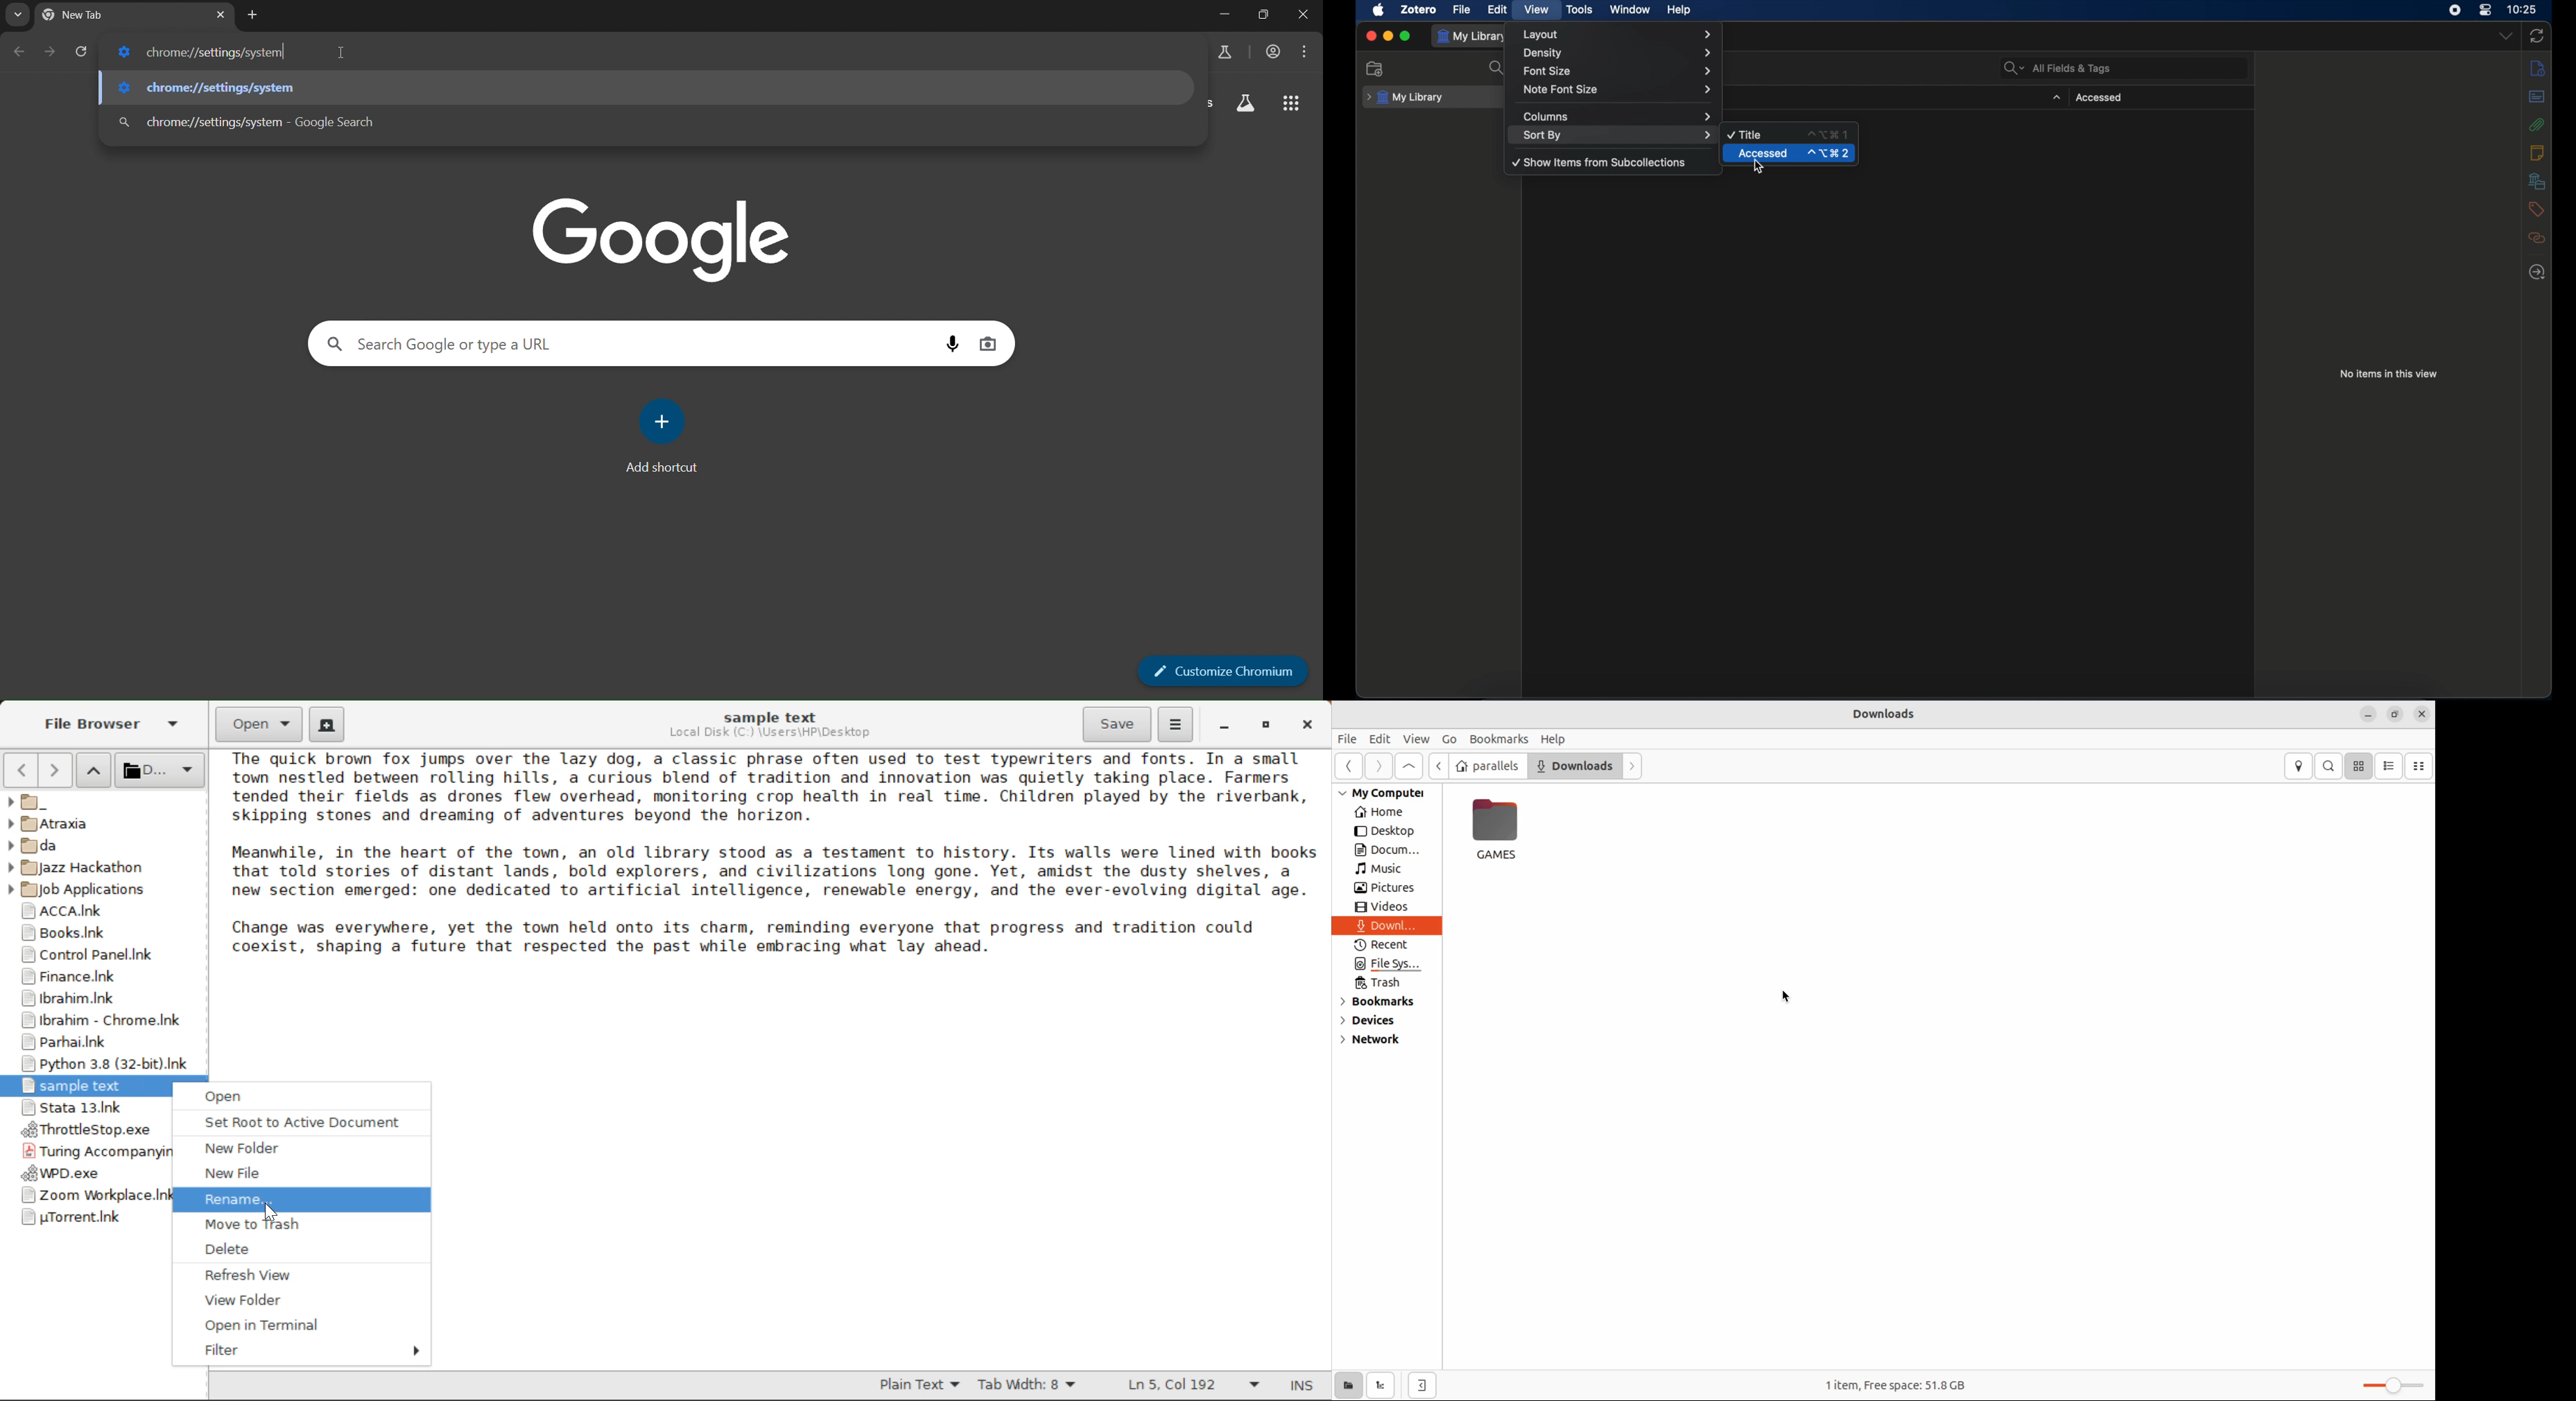  I want to click on Zoom Application , so click(85, 1196).